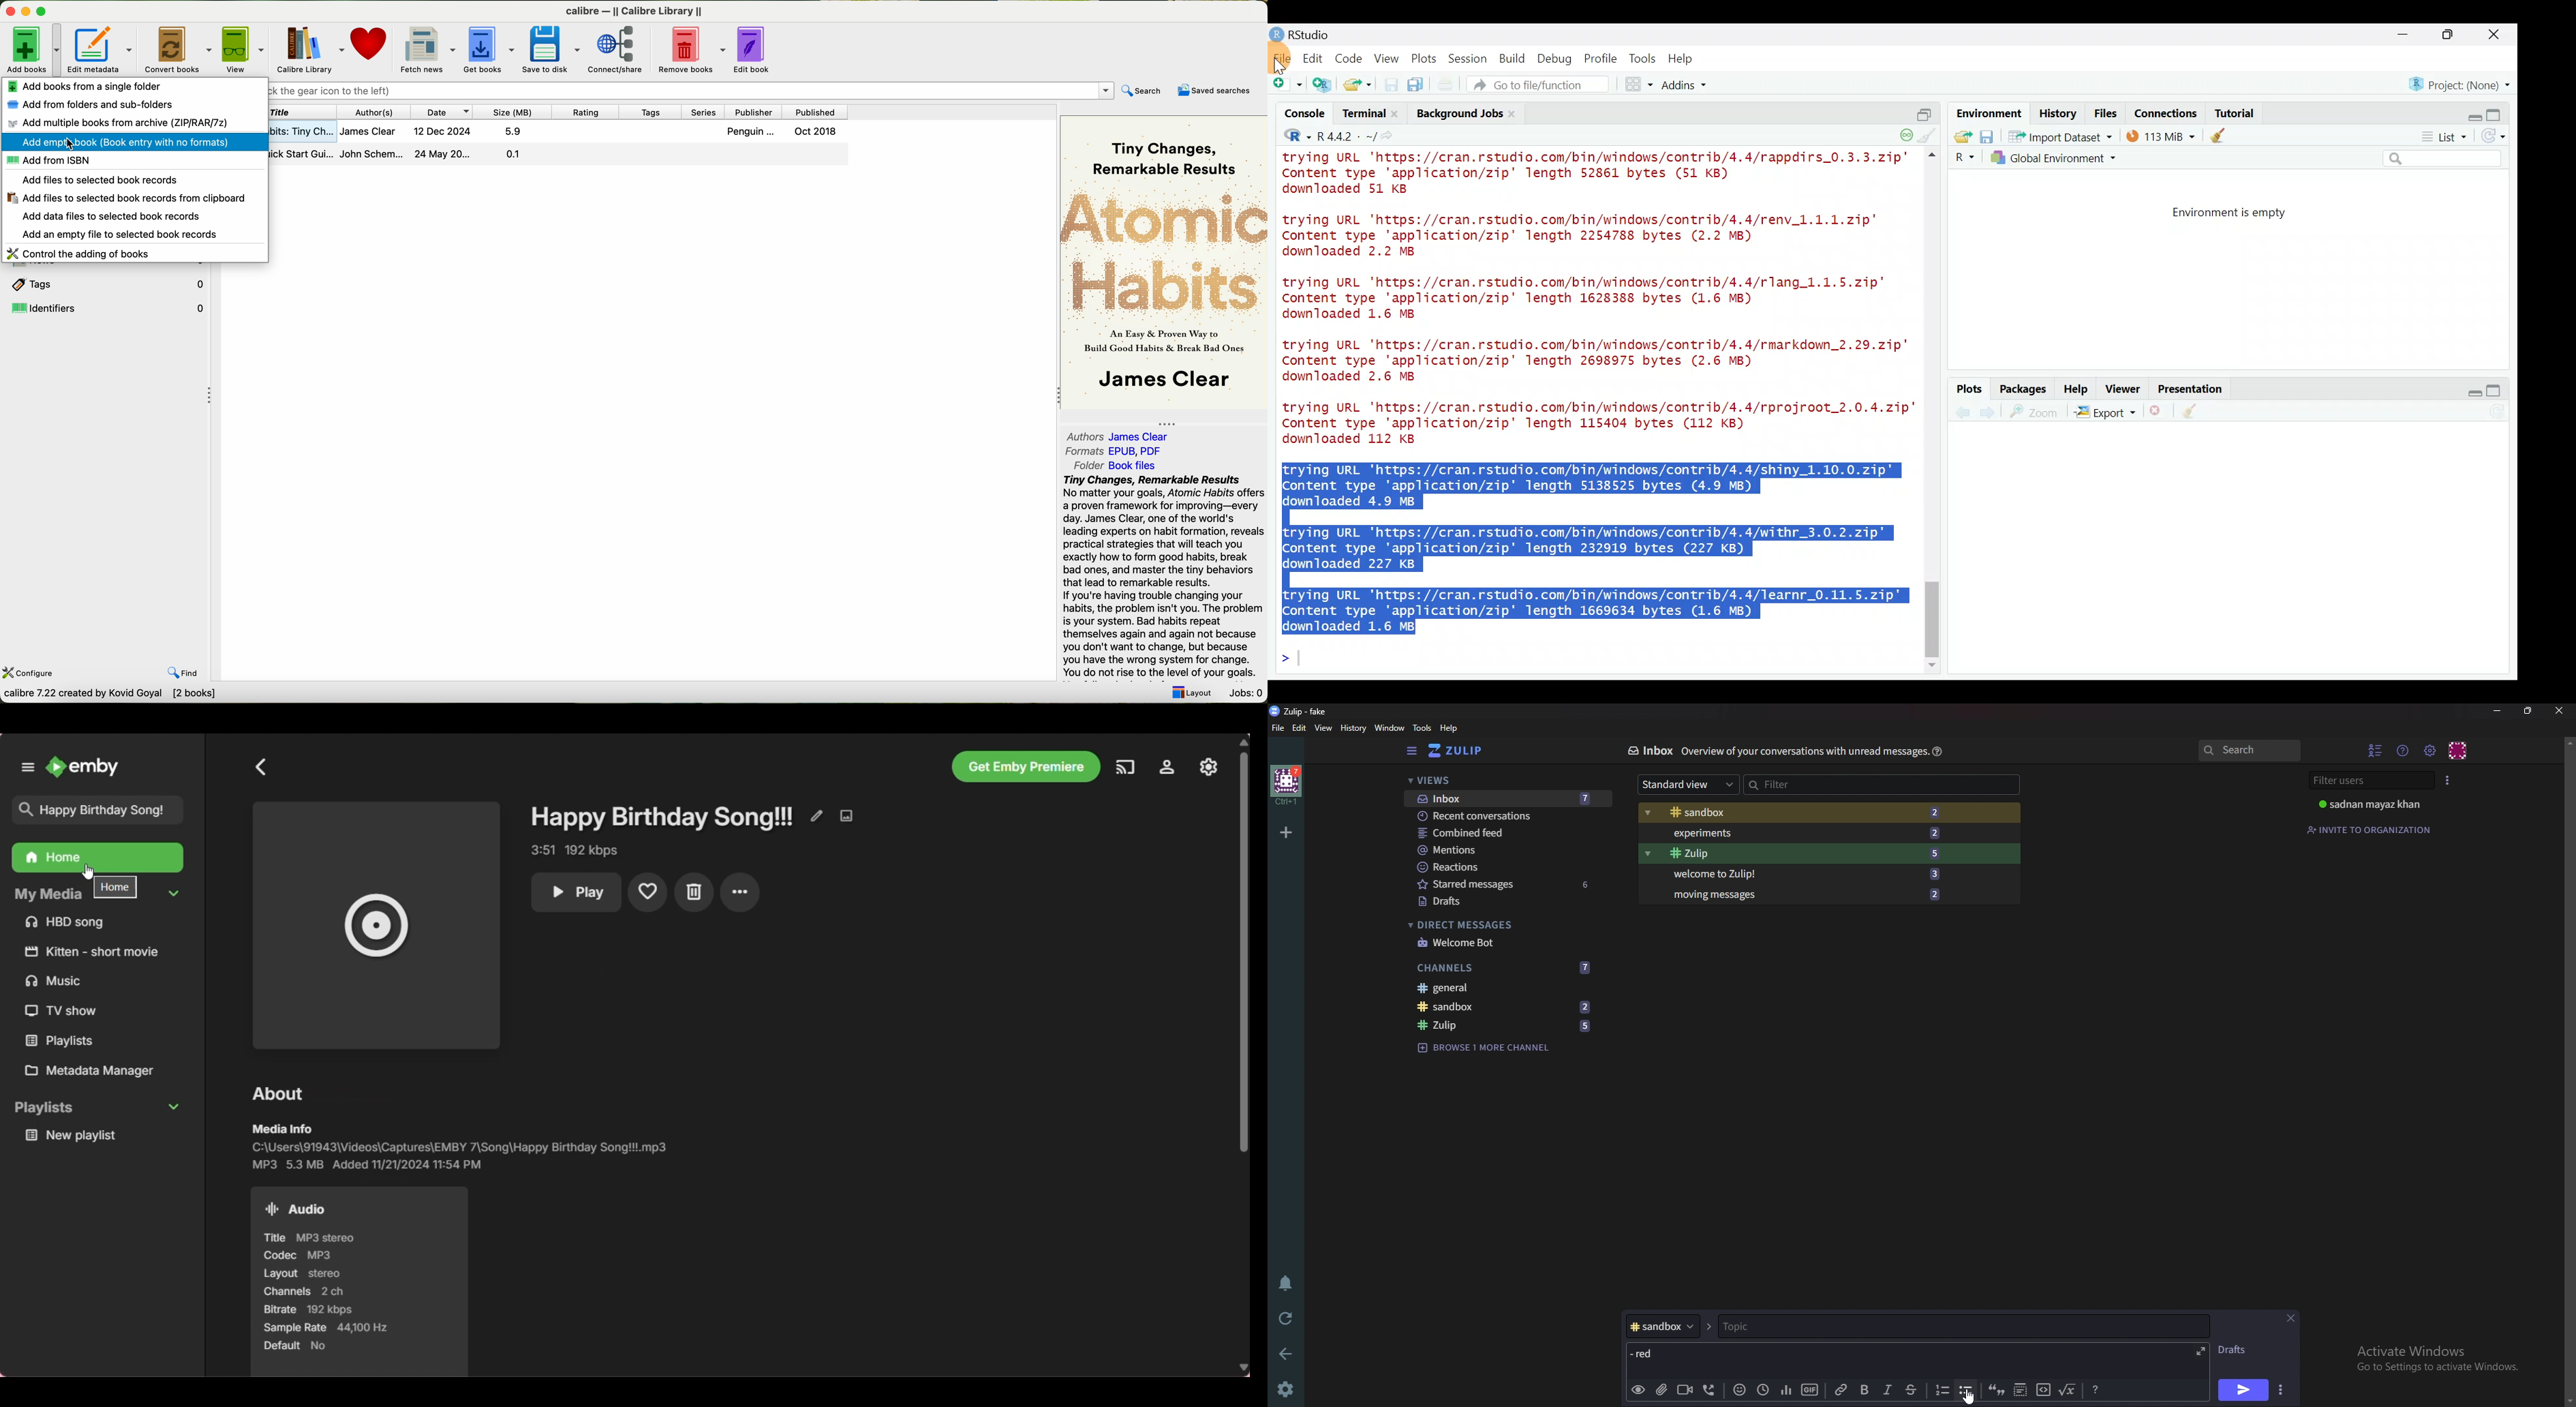  I want to click on Jobs: 0, so click(1244, 694).